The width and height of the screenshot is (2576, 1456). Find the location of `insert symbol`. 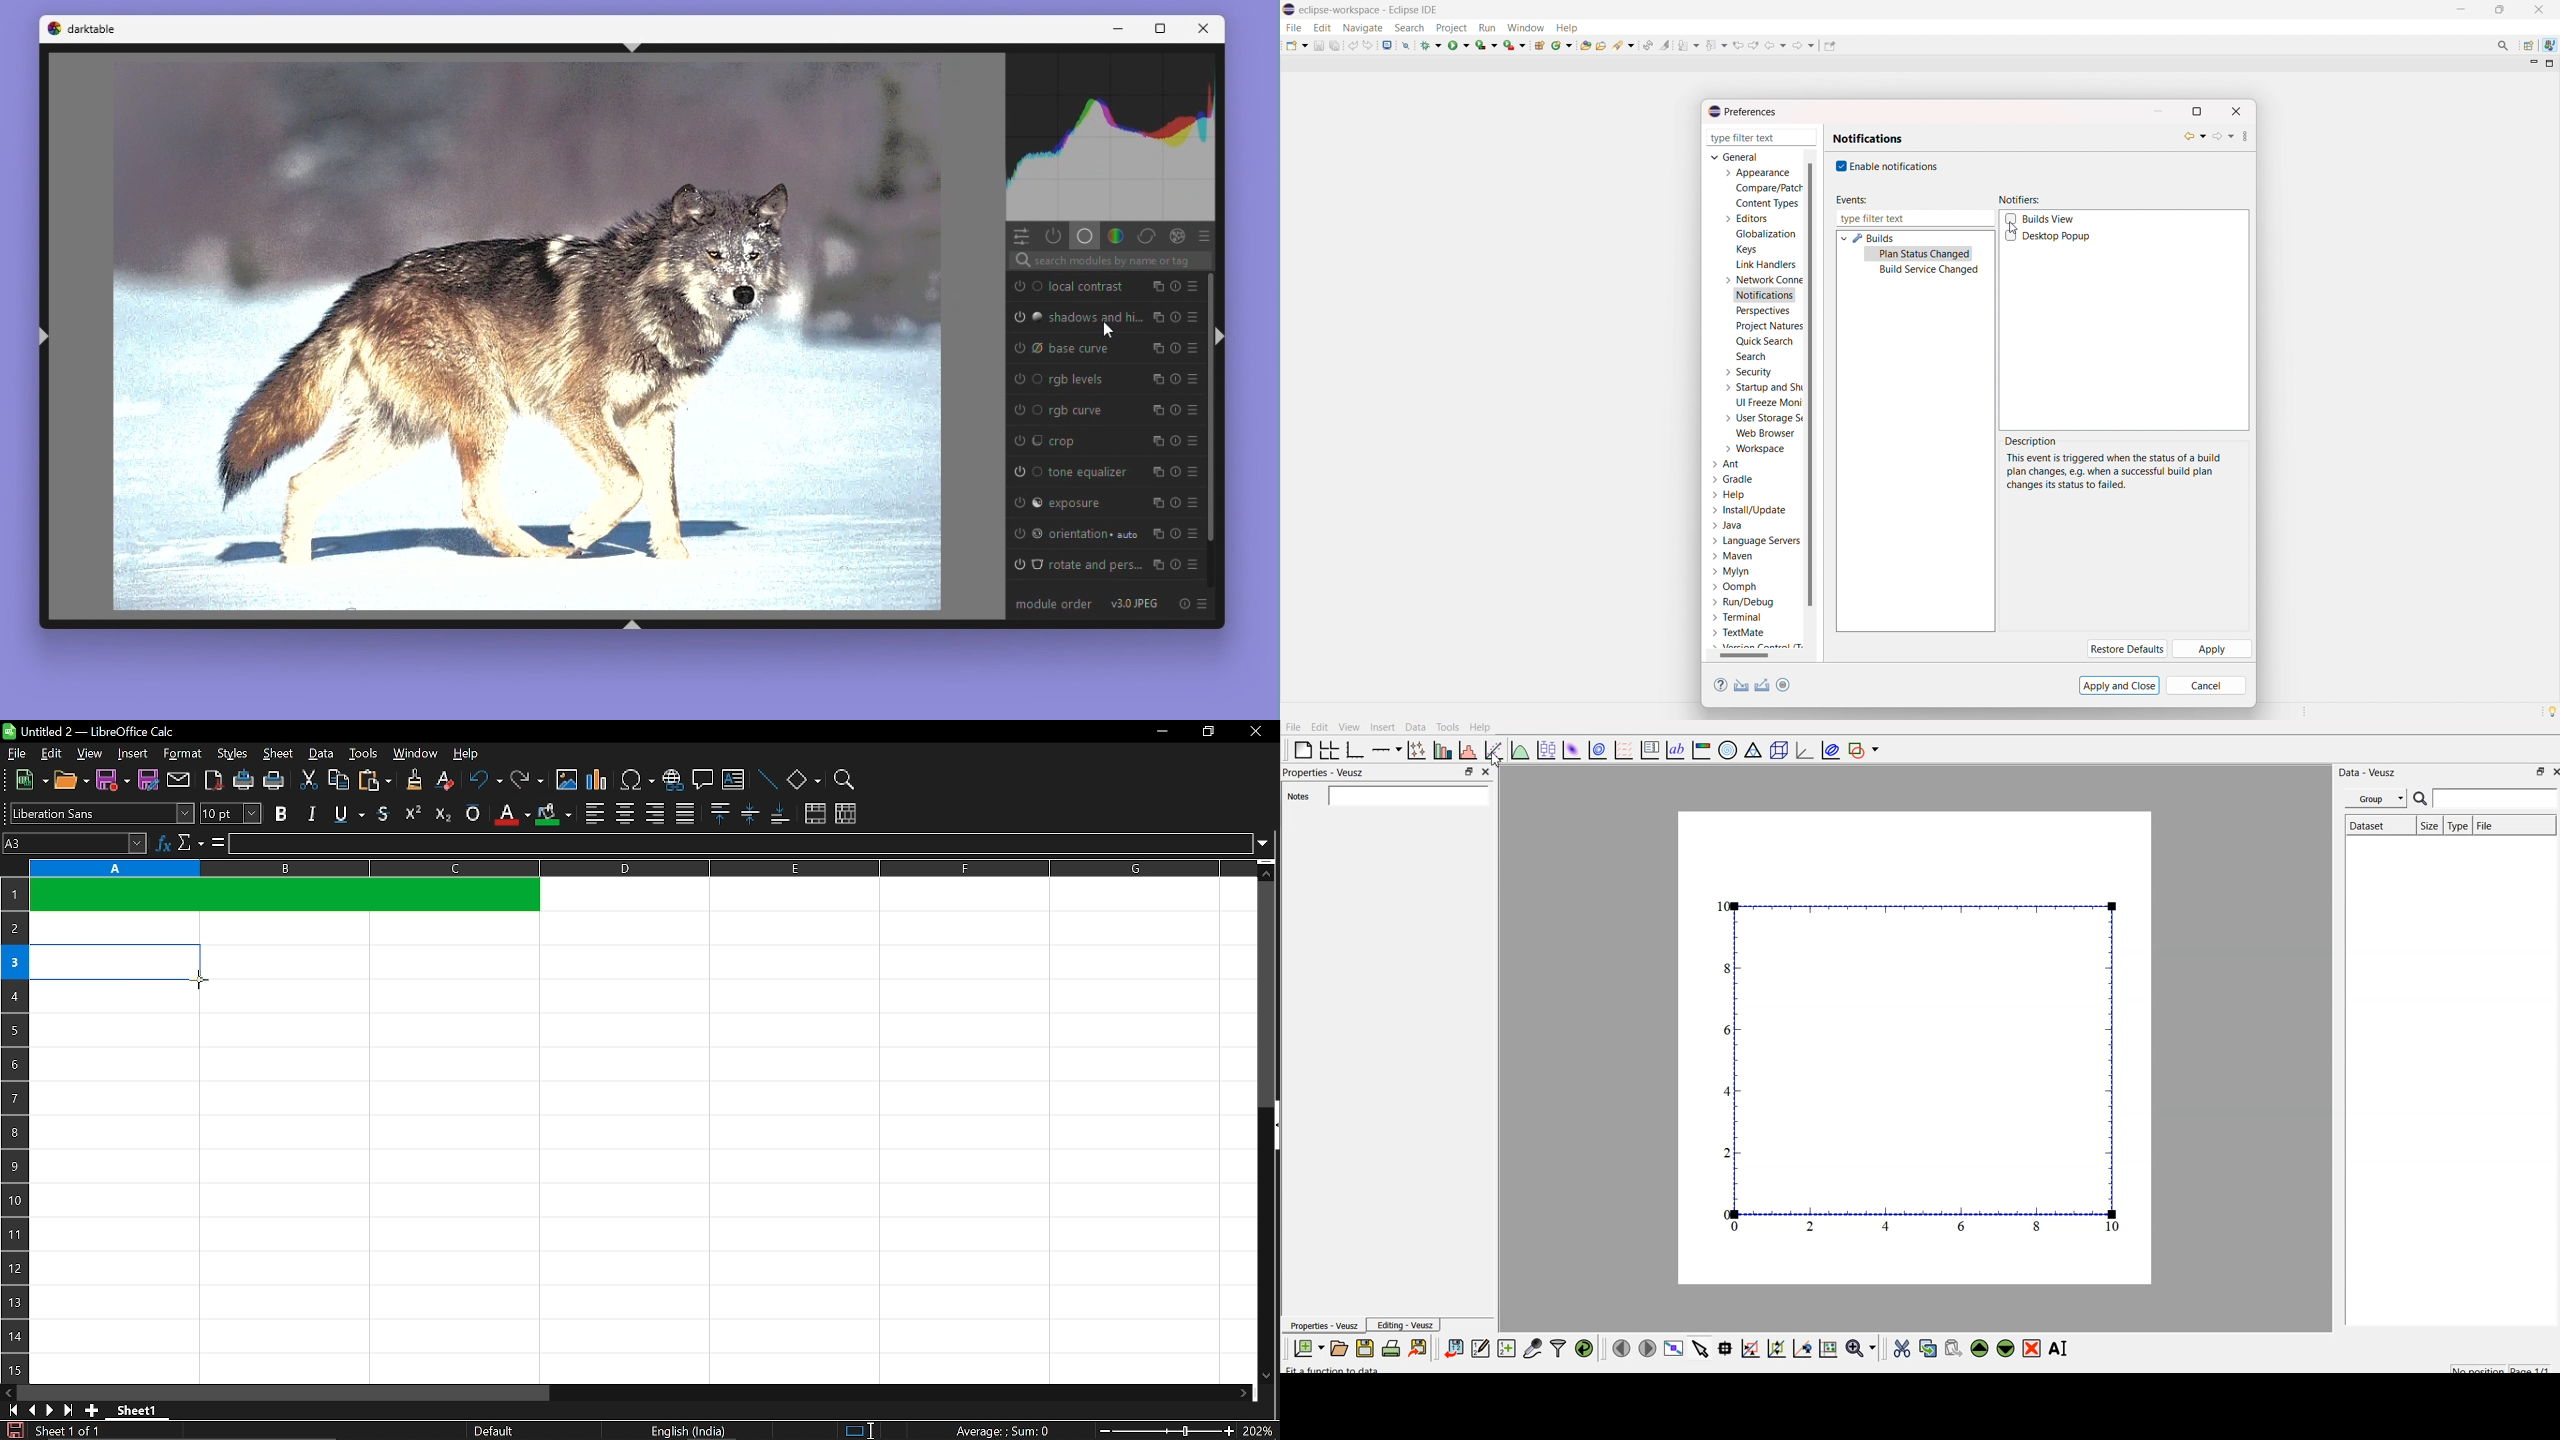

insert symbol is located at coordinates (638, 779).